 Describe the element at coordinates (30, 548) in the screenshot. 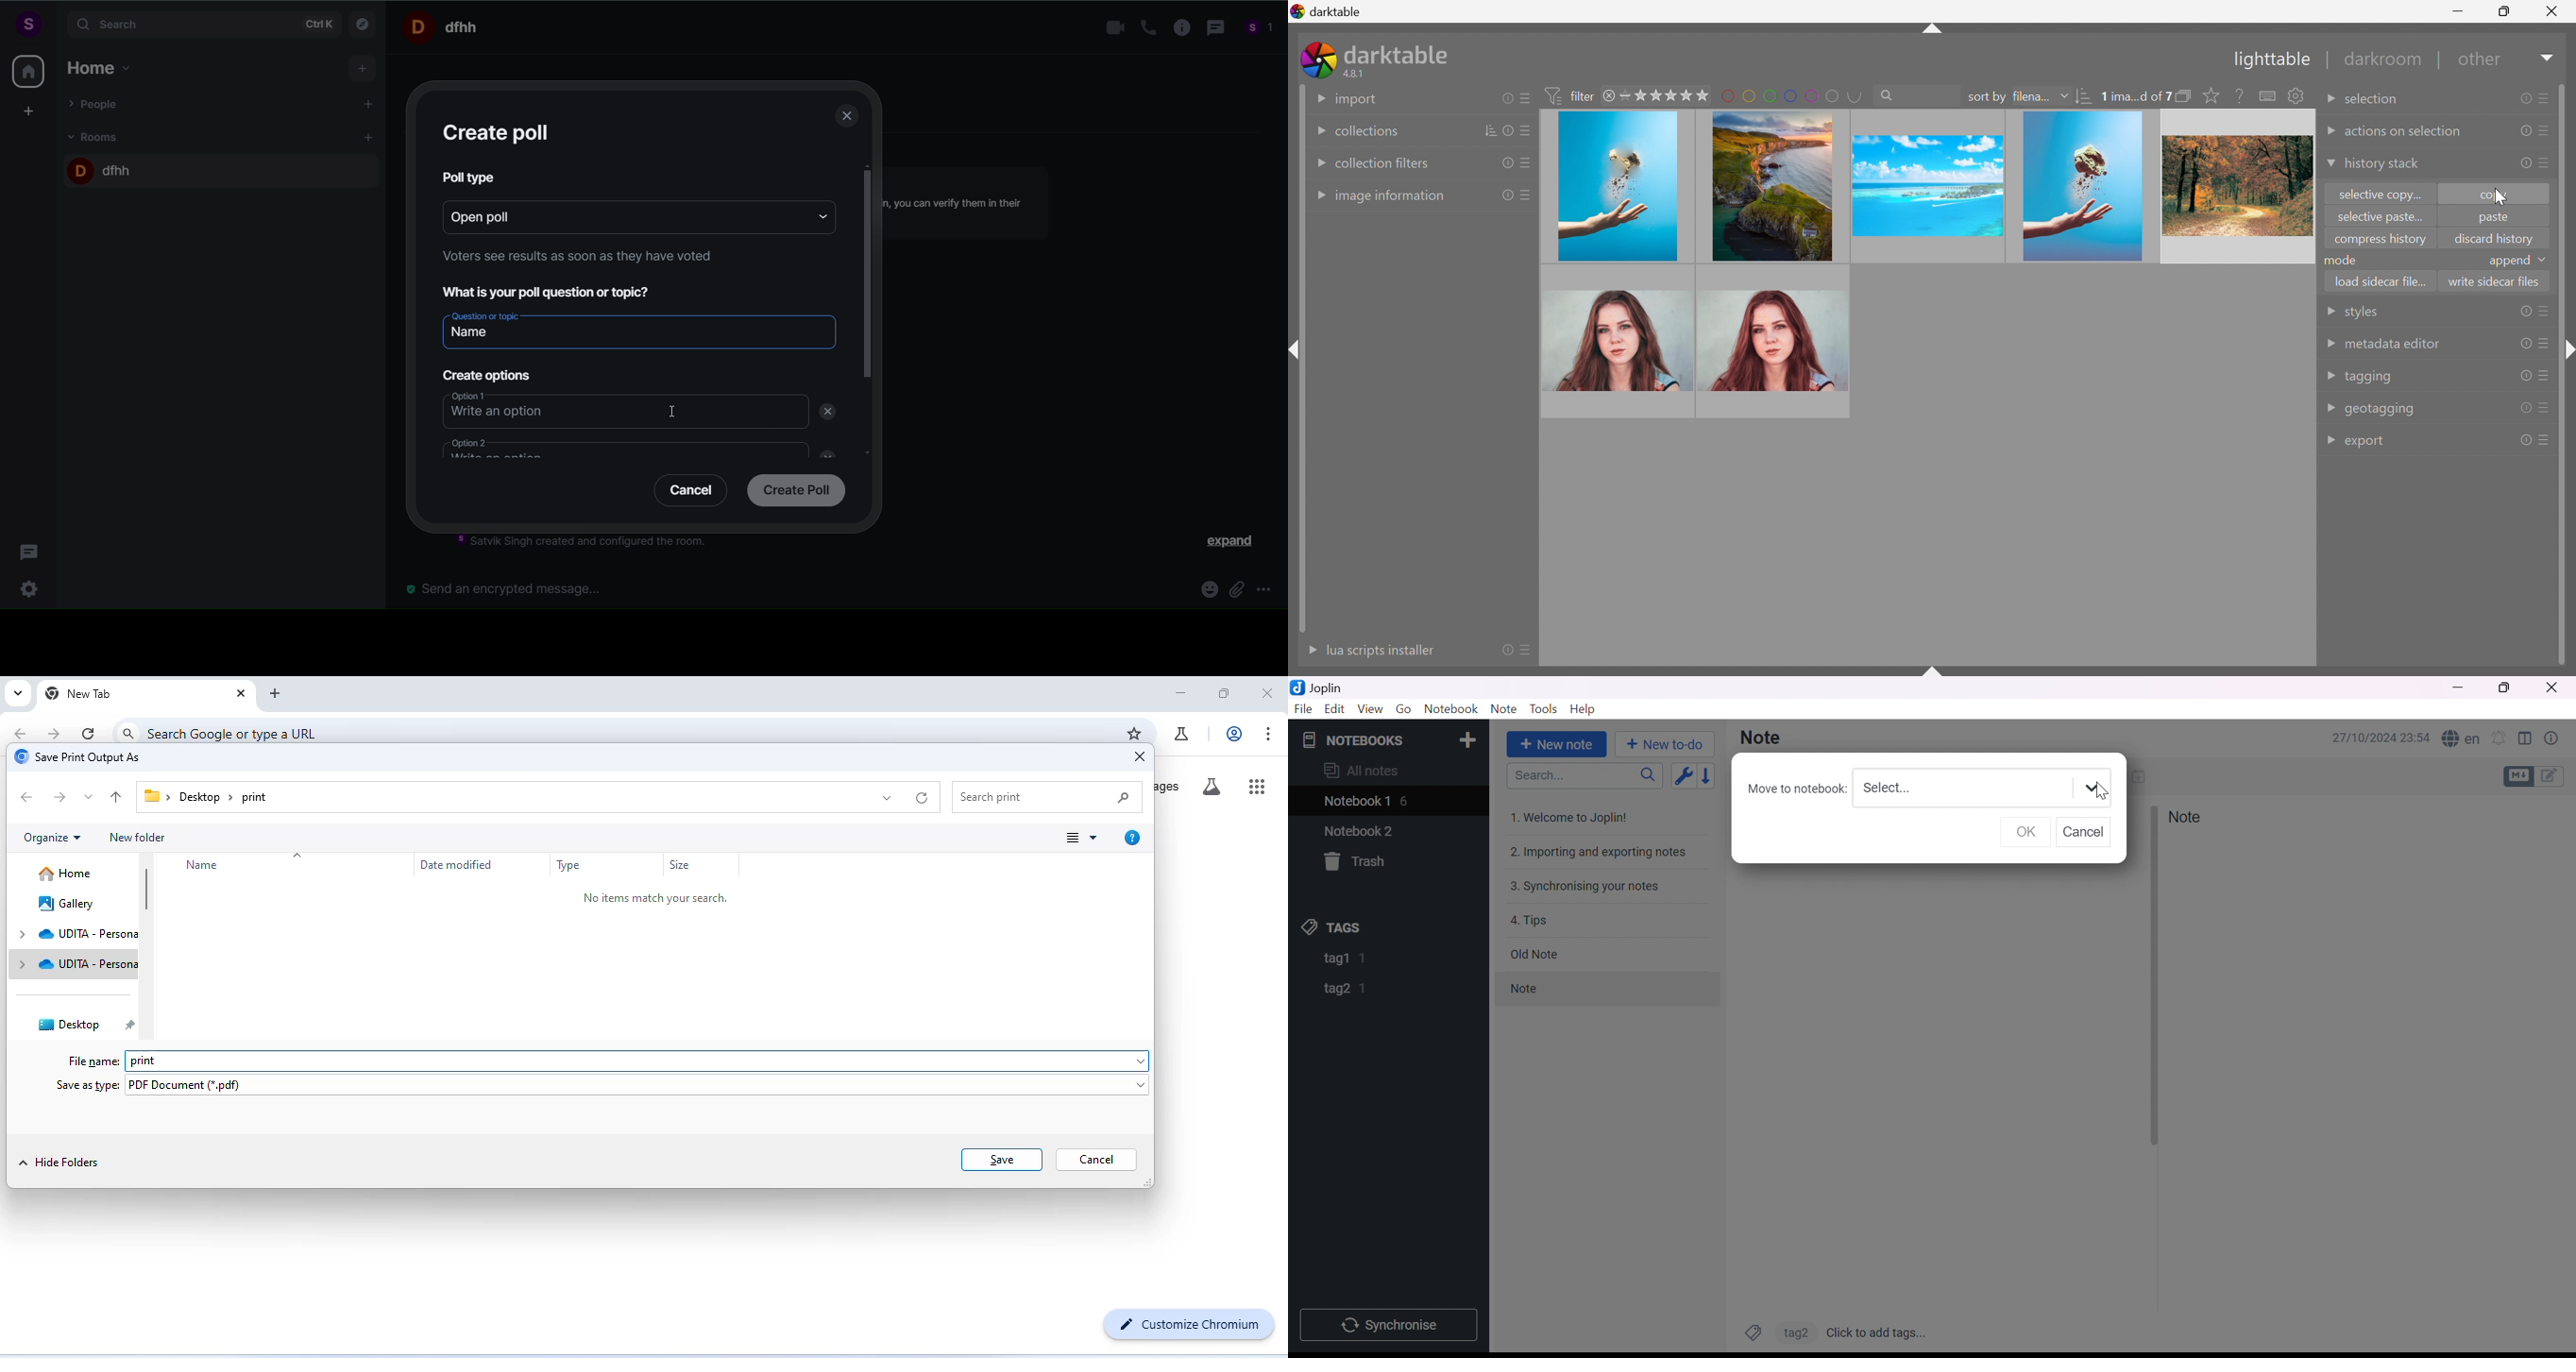

I see `threads ` at that location.